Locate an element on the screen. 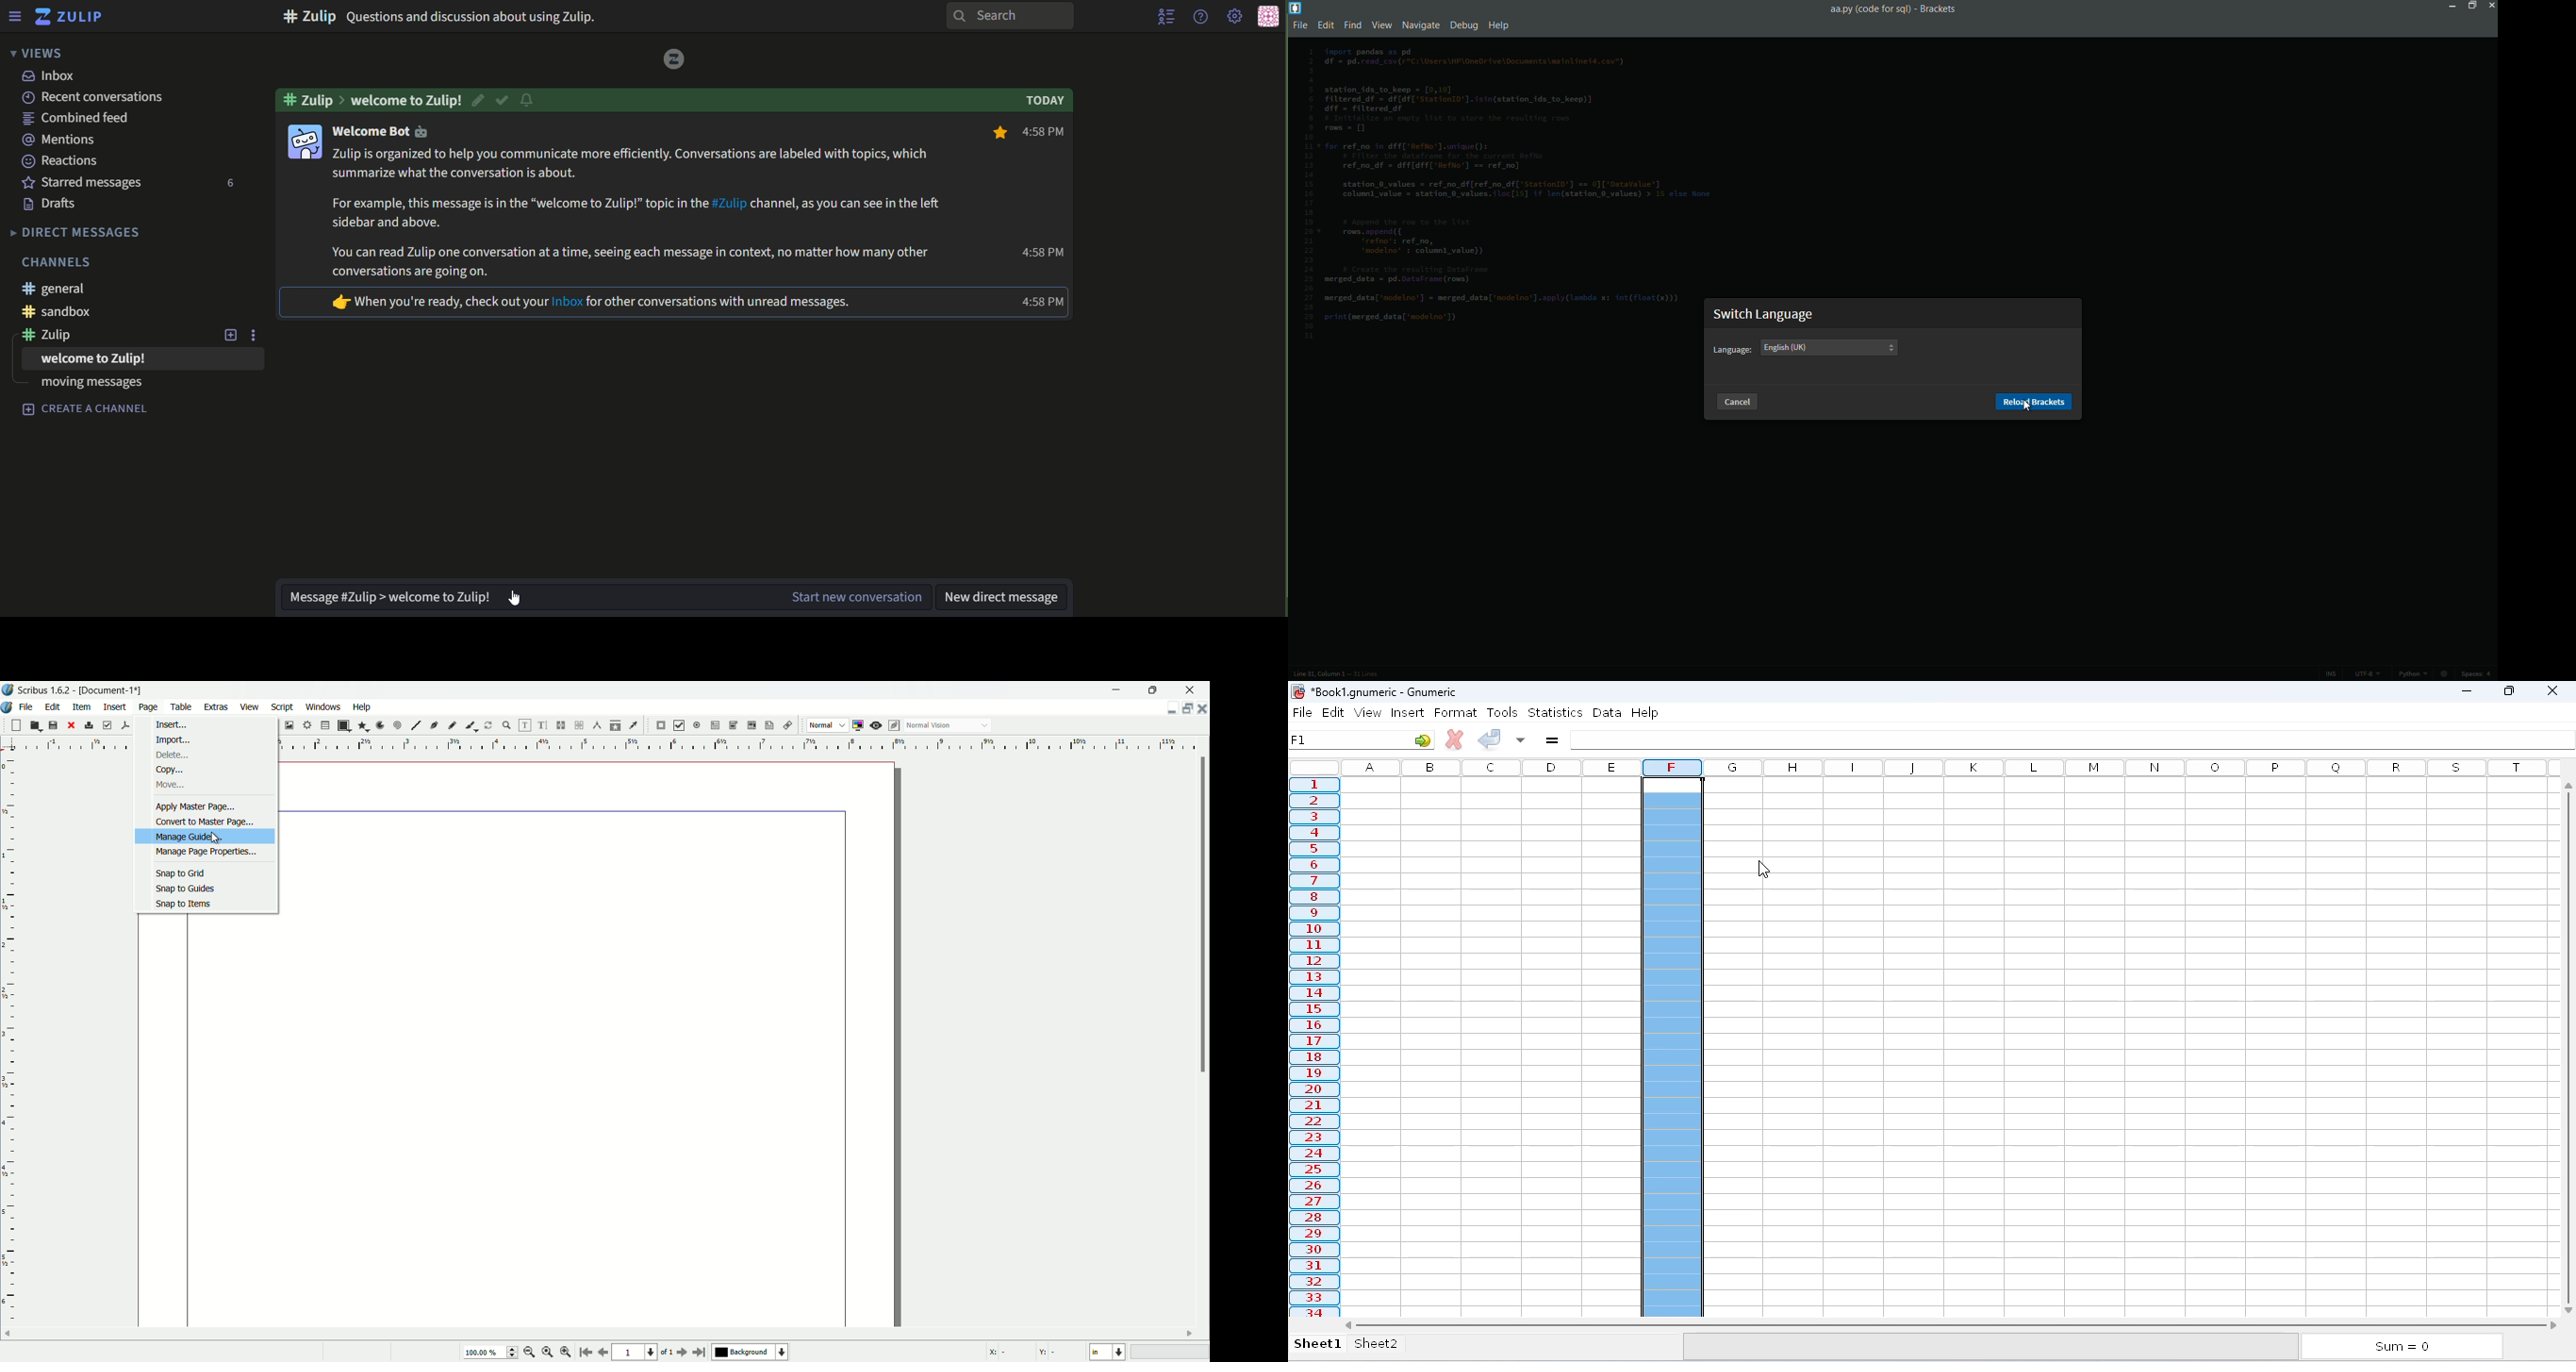  document name is located at coordinates (113, 690).